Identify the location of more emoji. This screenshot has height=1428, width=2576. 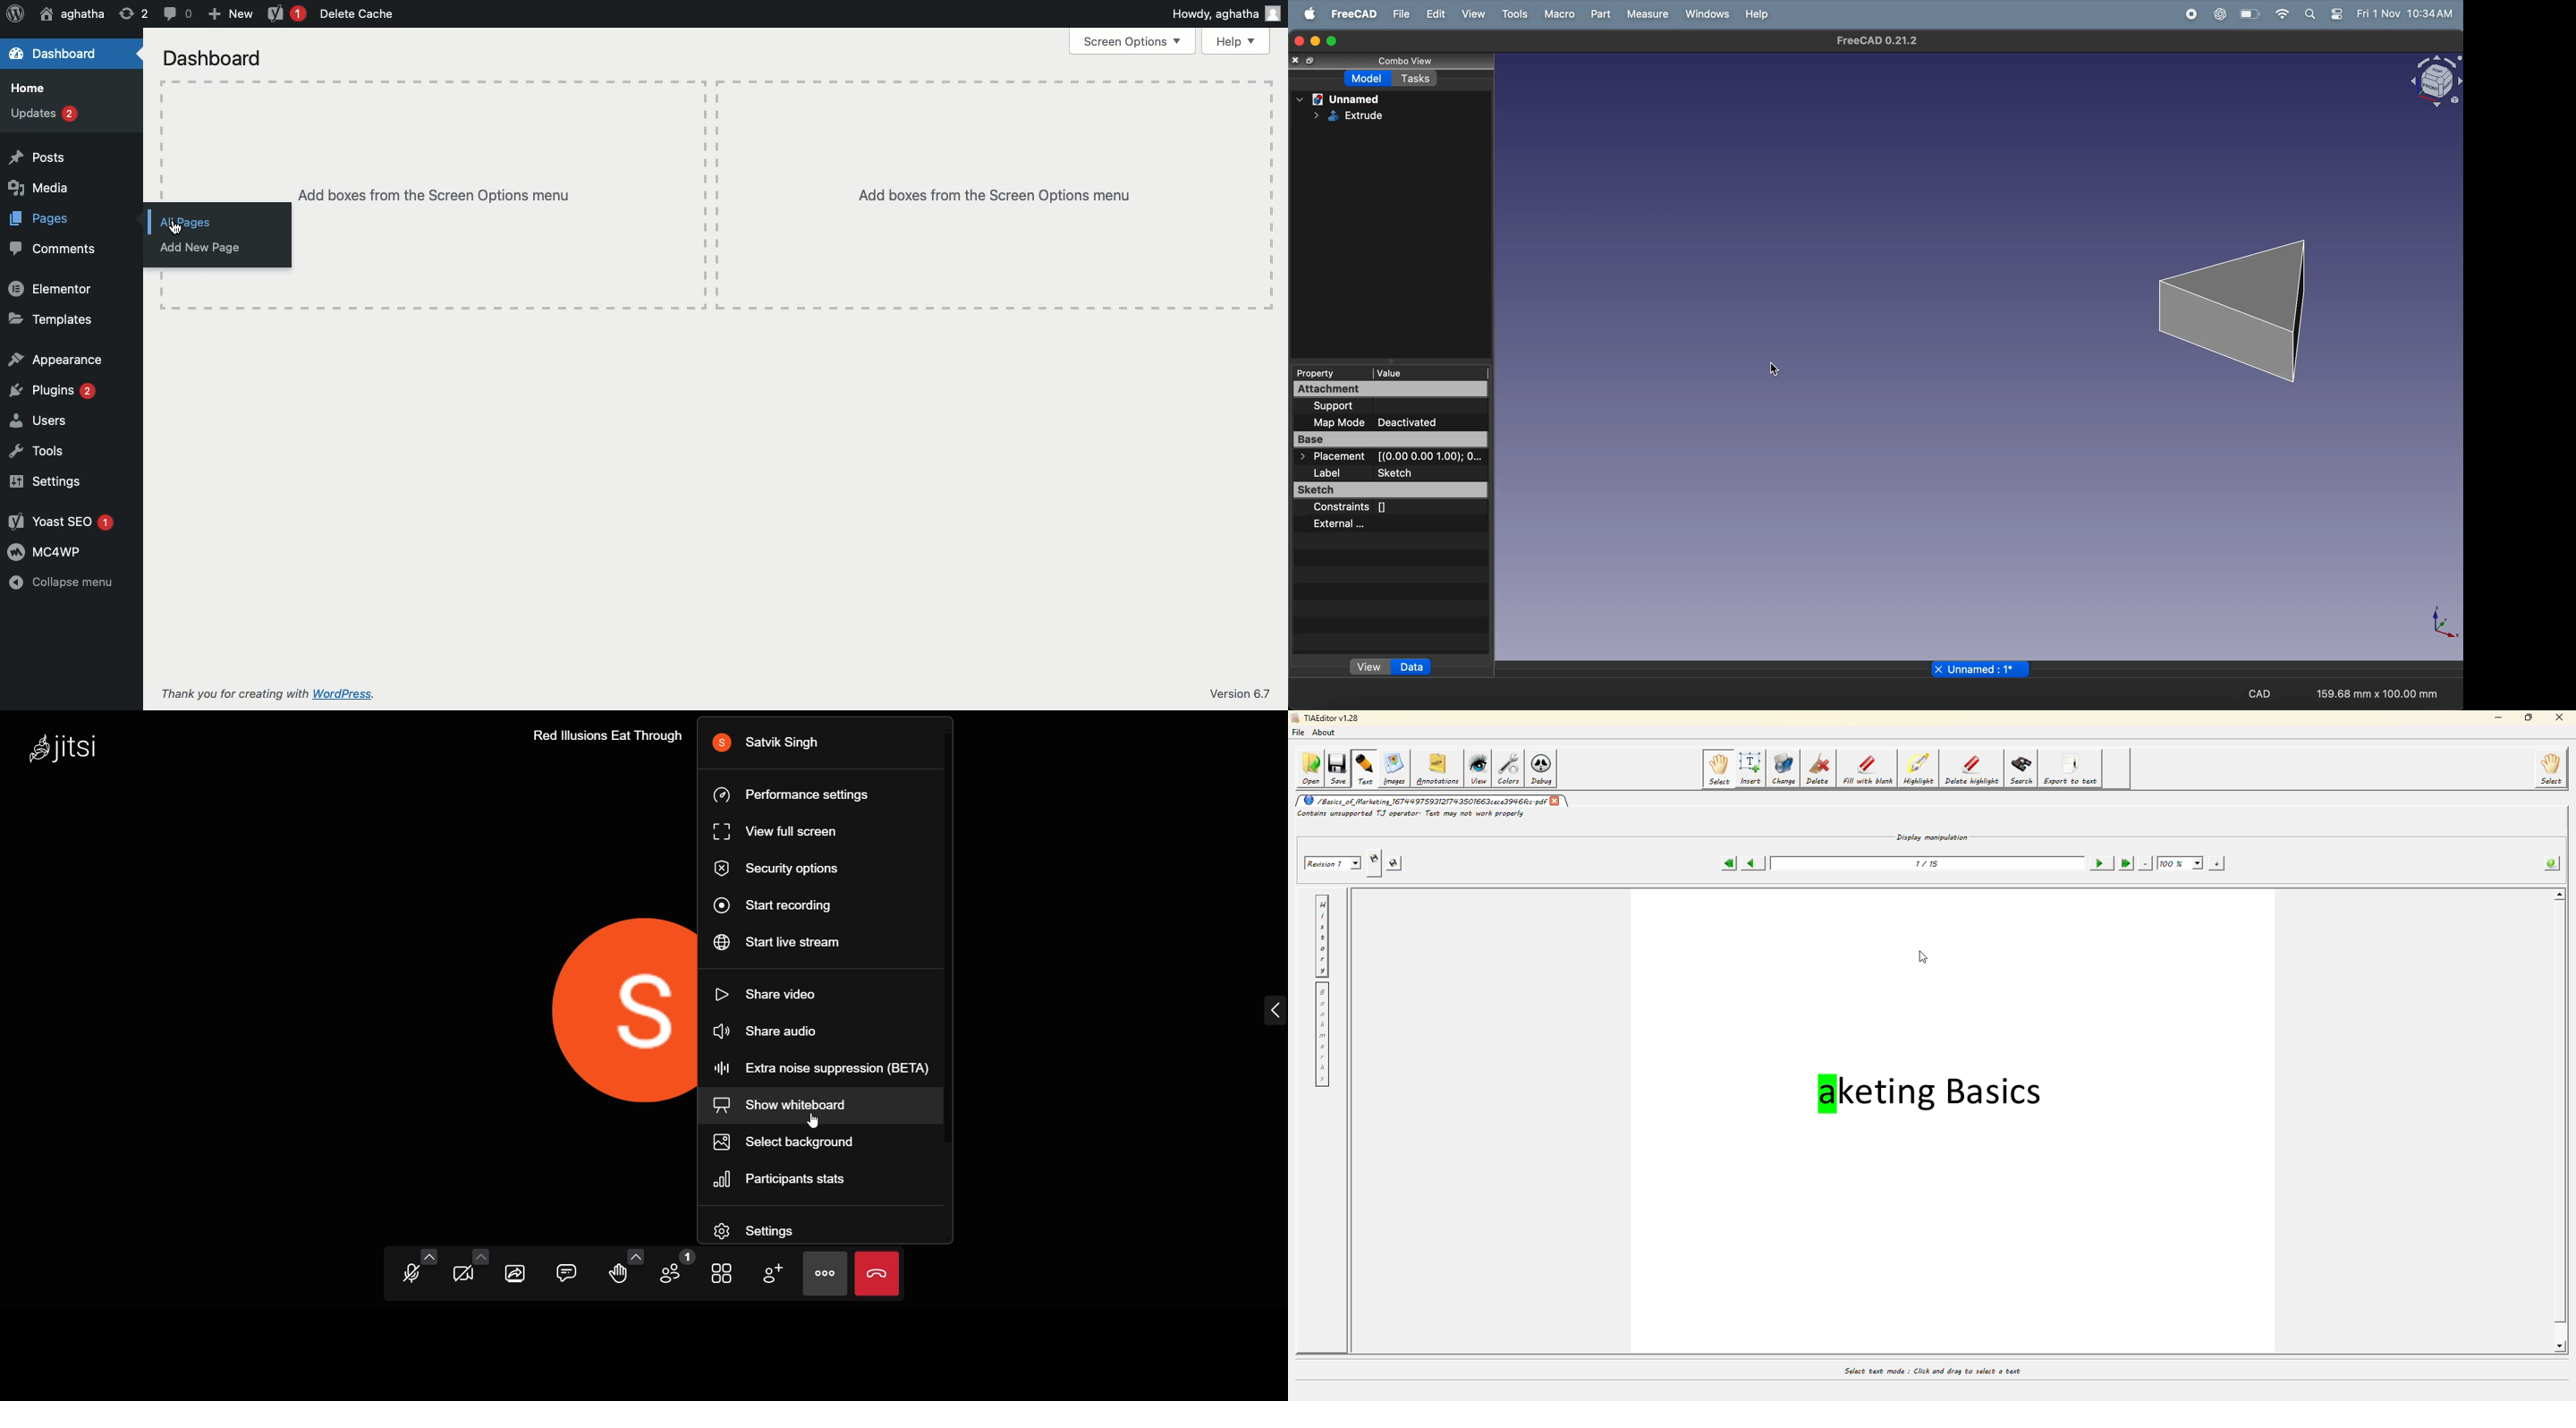
(637, 1256).